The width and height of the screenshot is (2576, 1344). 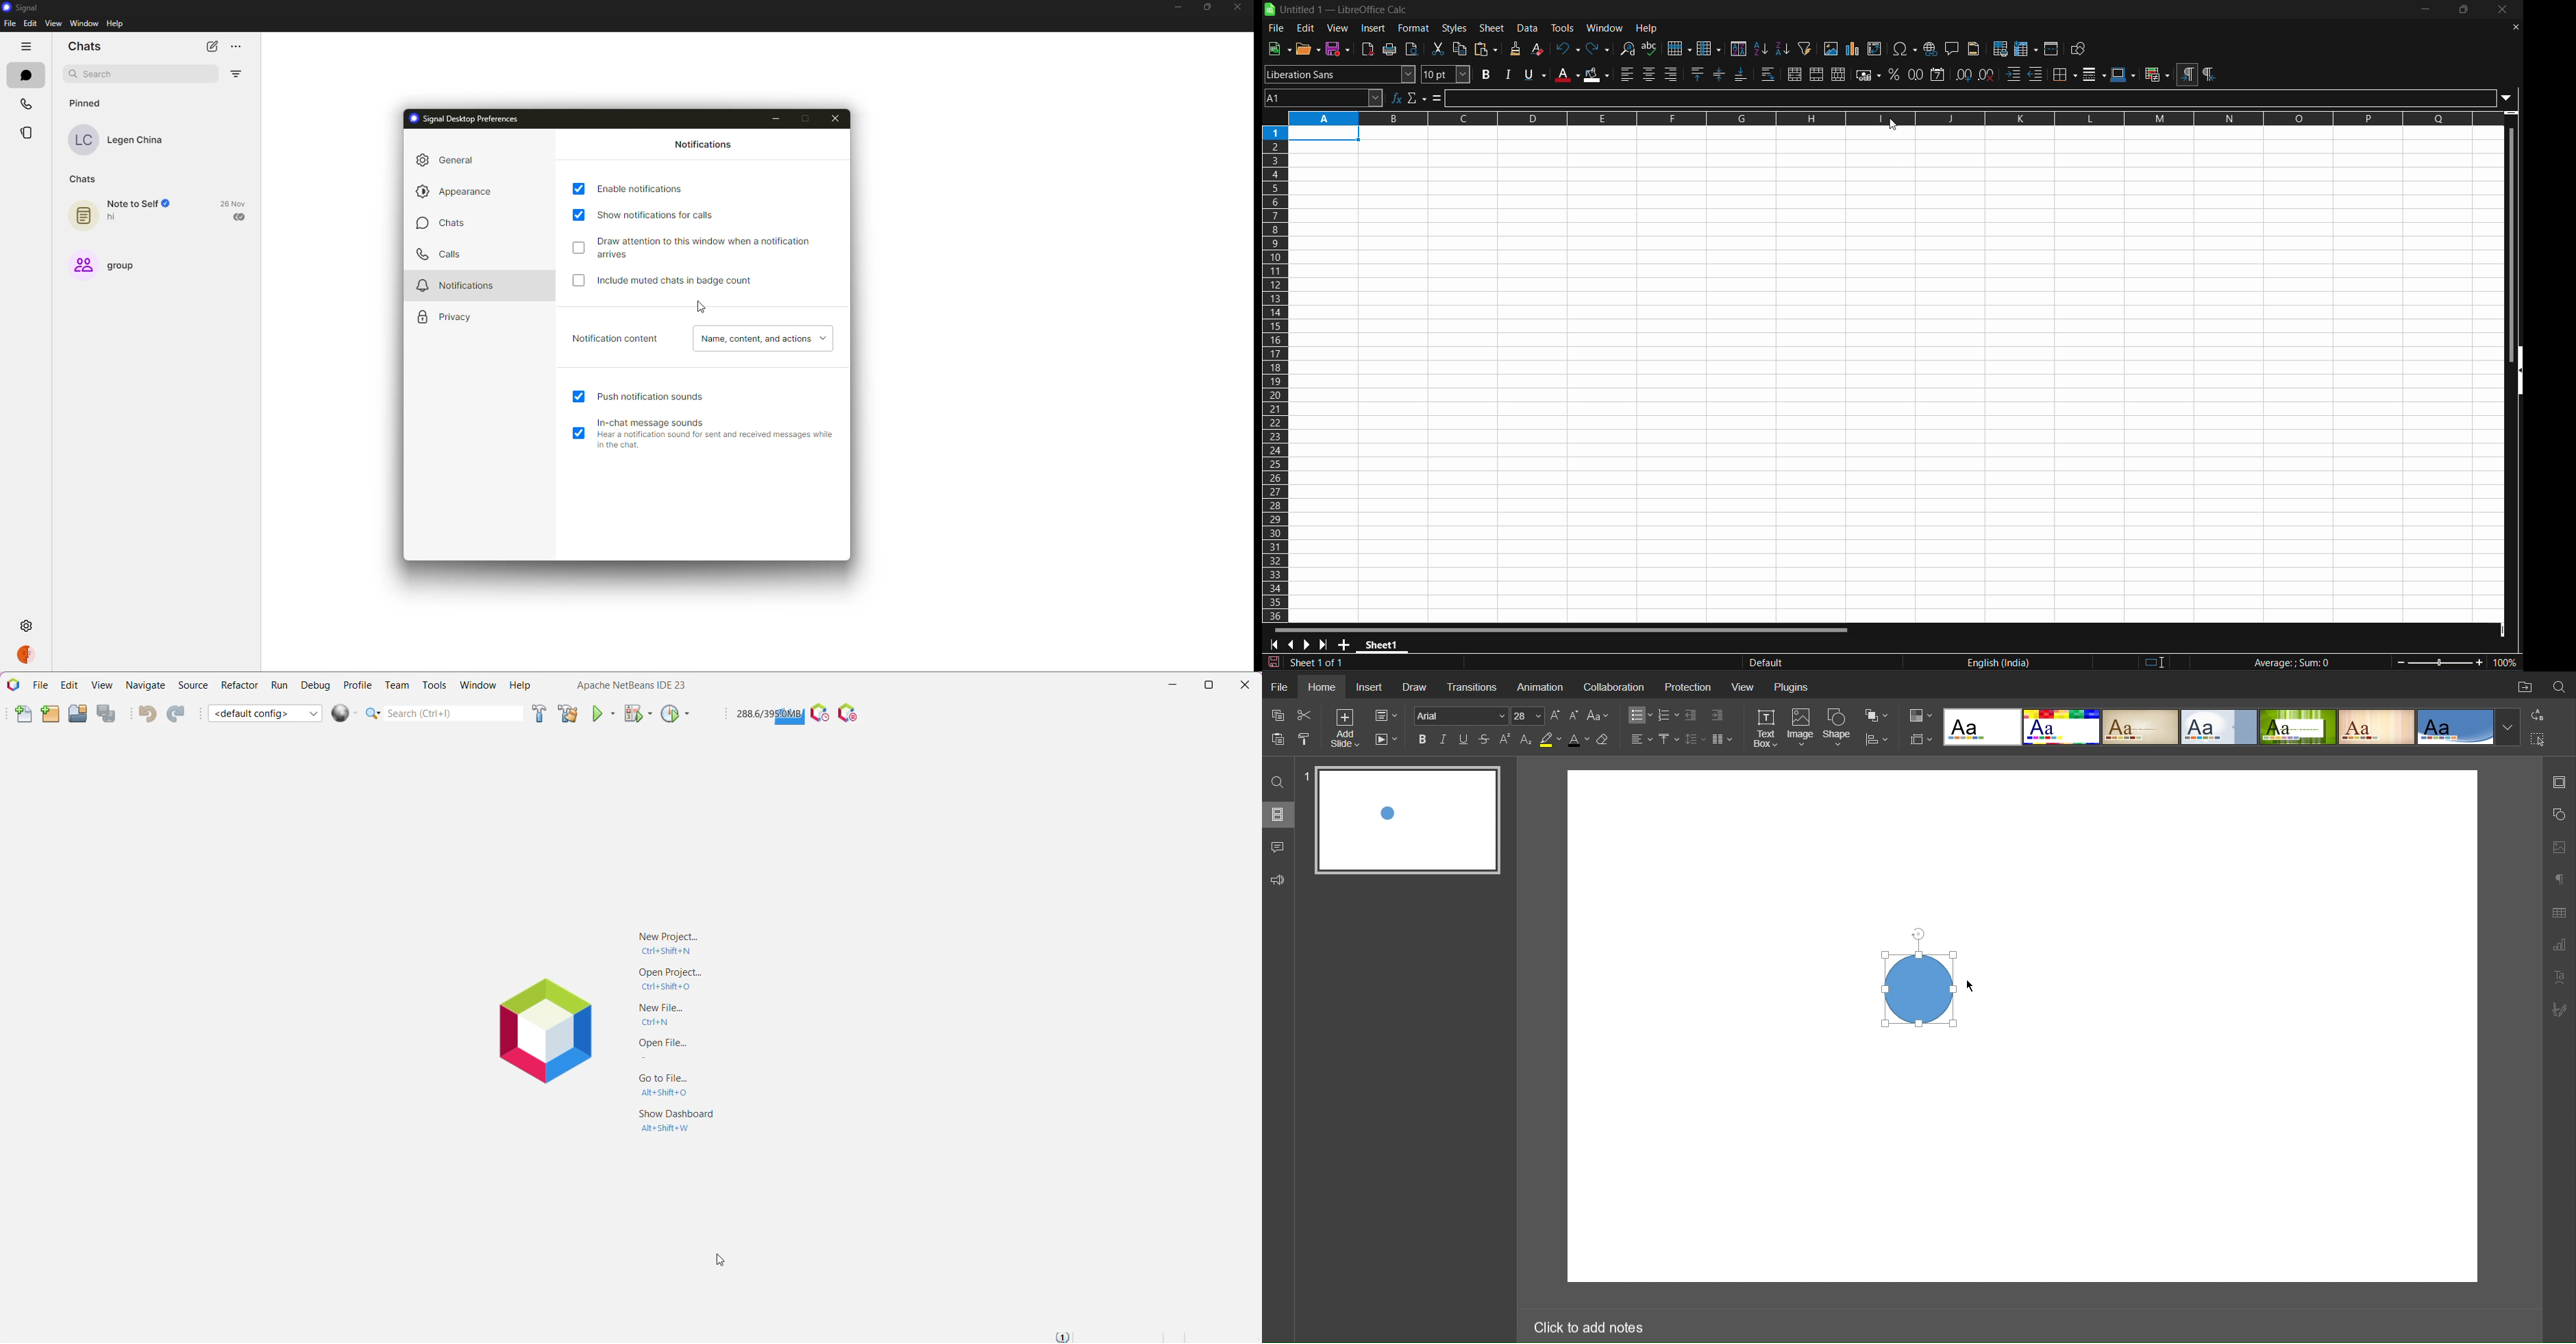 I want to click on columns, so click(x=1278, y=371).